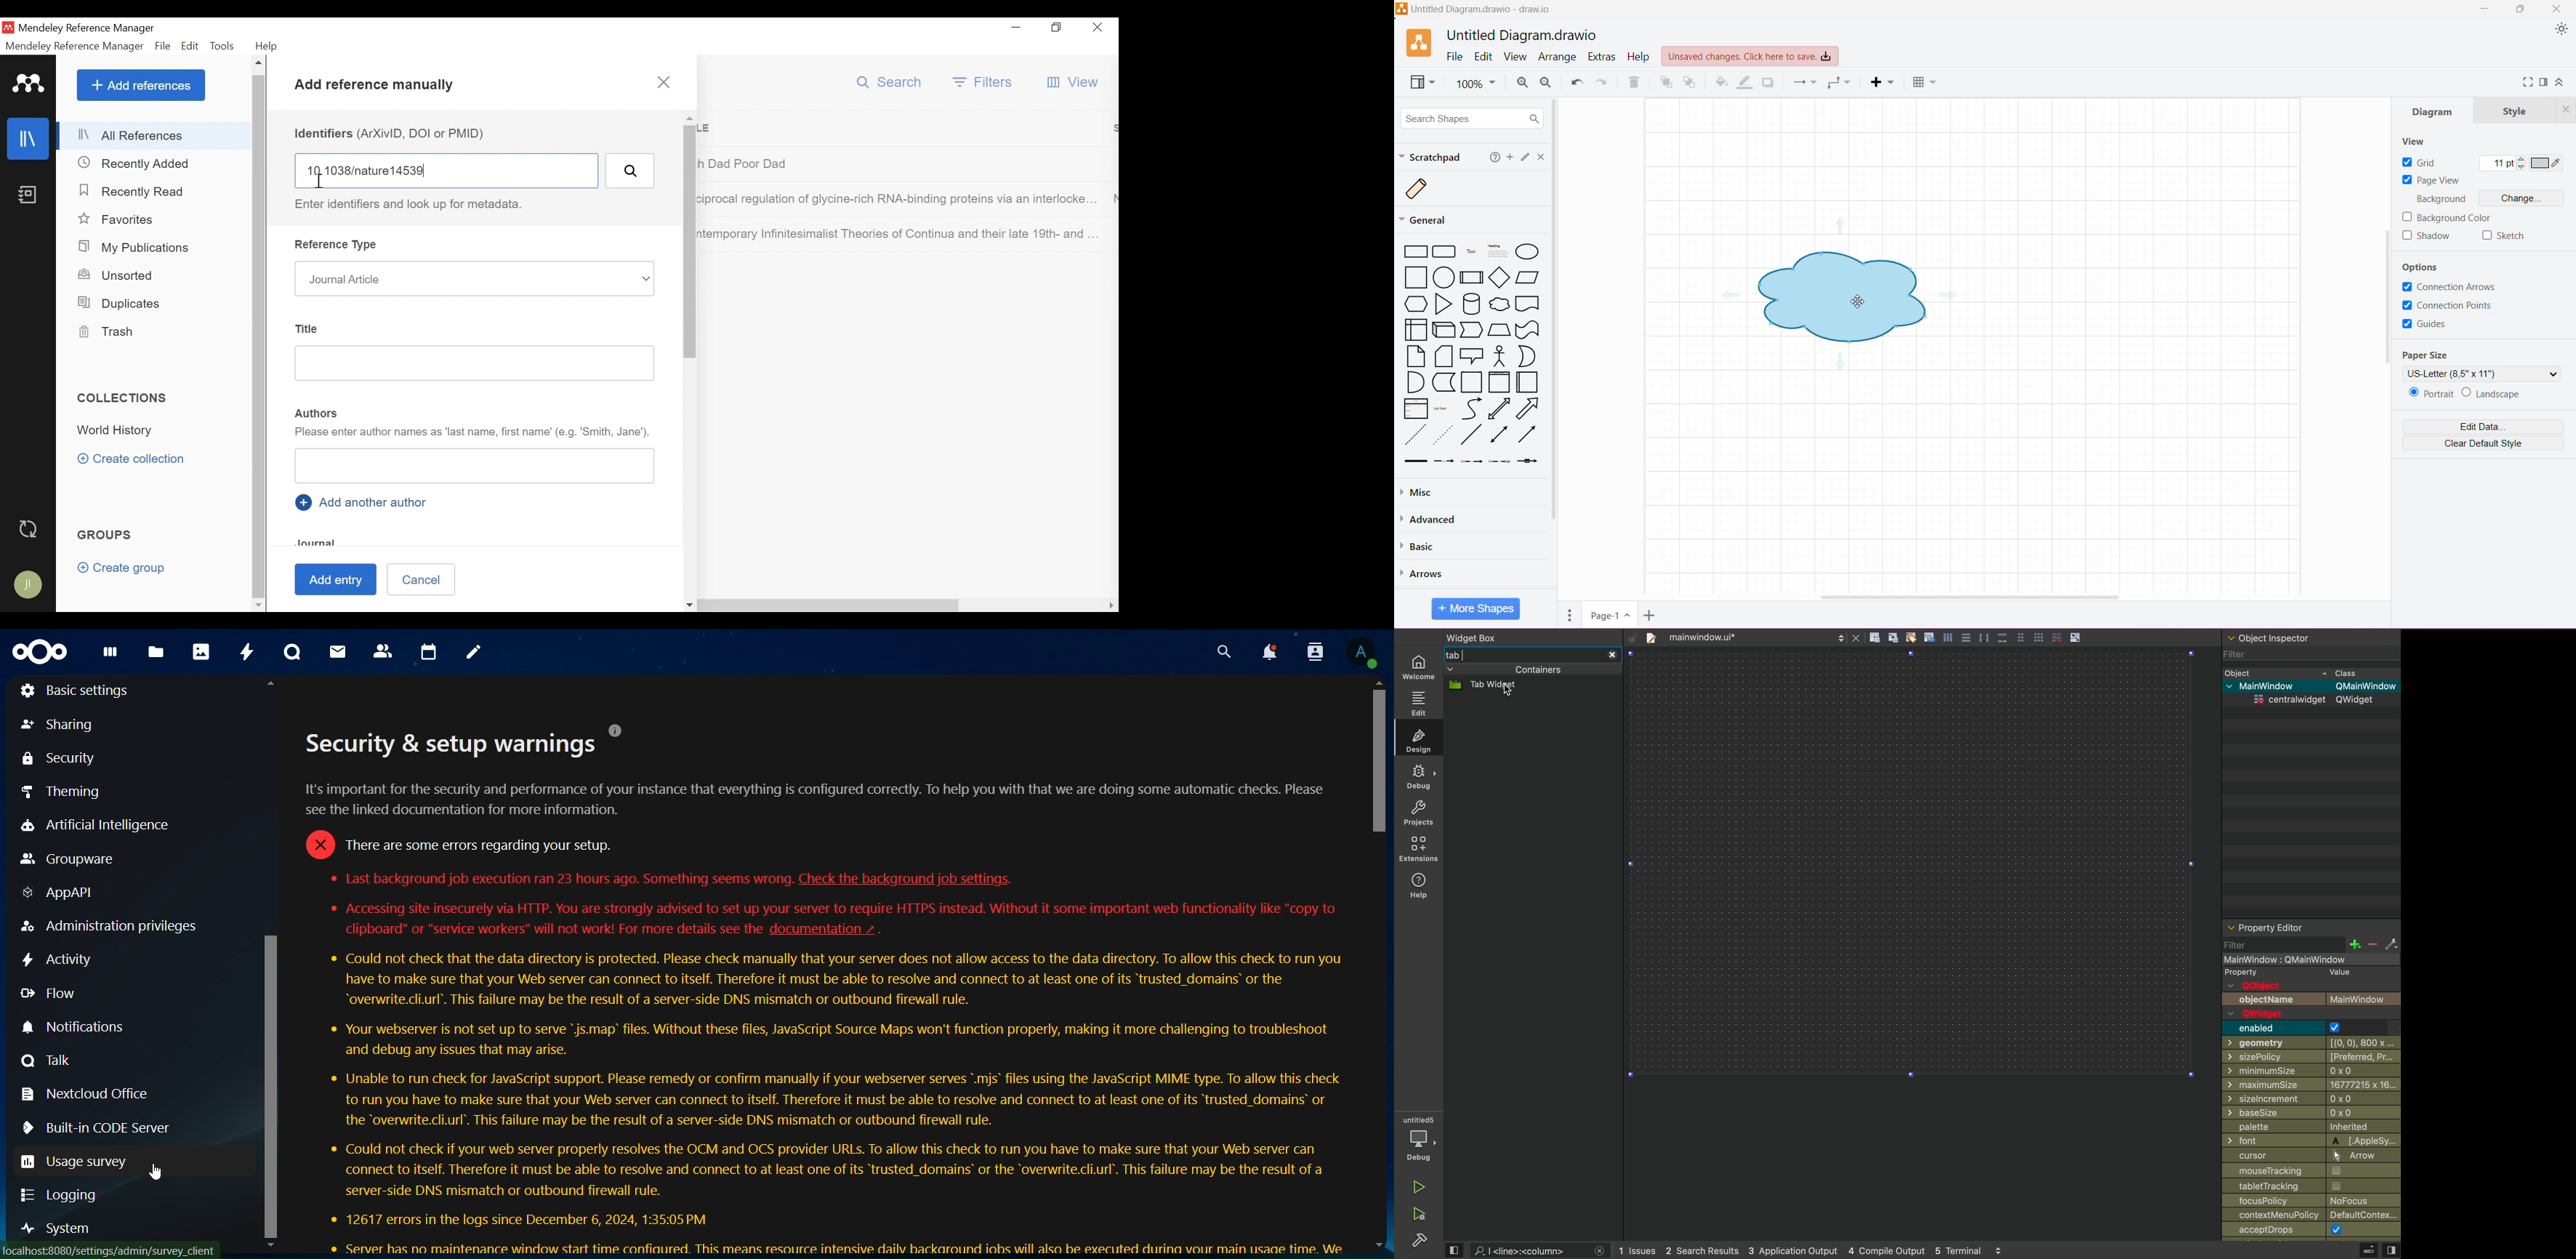 The width and height of the screenshot is (2576, 1260). Describe the element at coordinates (1110, 606) in the screenshot. I see `Scroll Right` at that location.